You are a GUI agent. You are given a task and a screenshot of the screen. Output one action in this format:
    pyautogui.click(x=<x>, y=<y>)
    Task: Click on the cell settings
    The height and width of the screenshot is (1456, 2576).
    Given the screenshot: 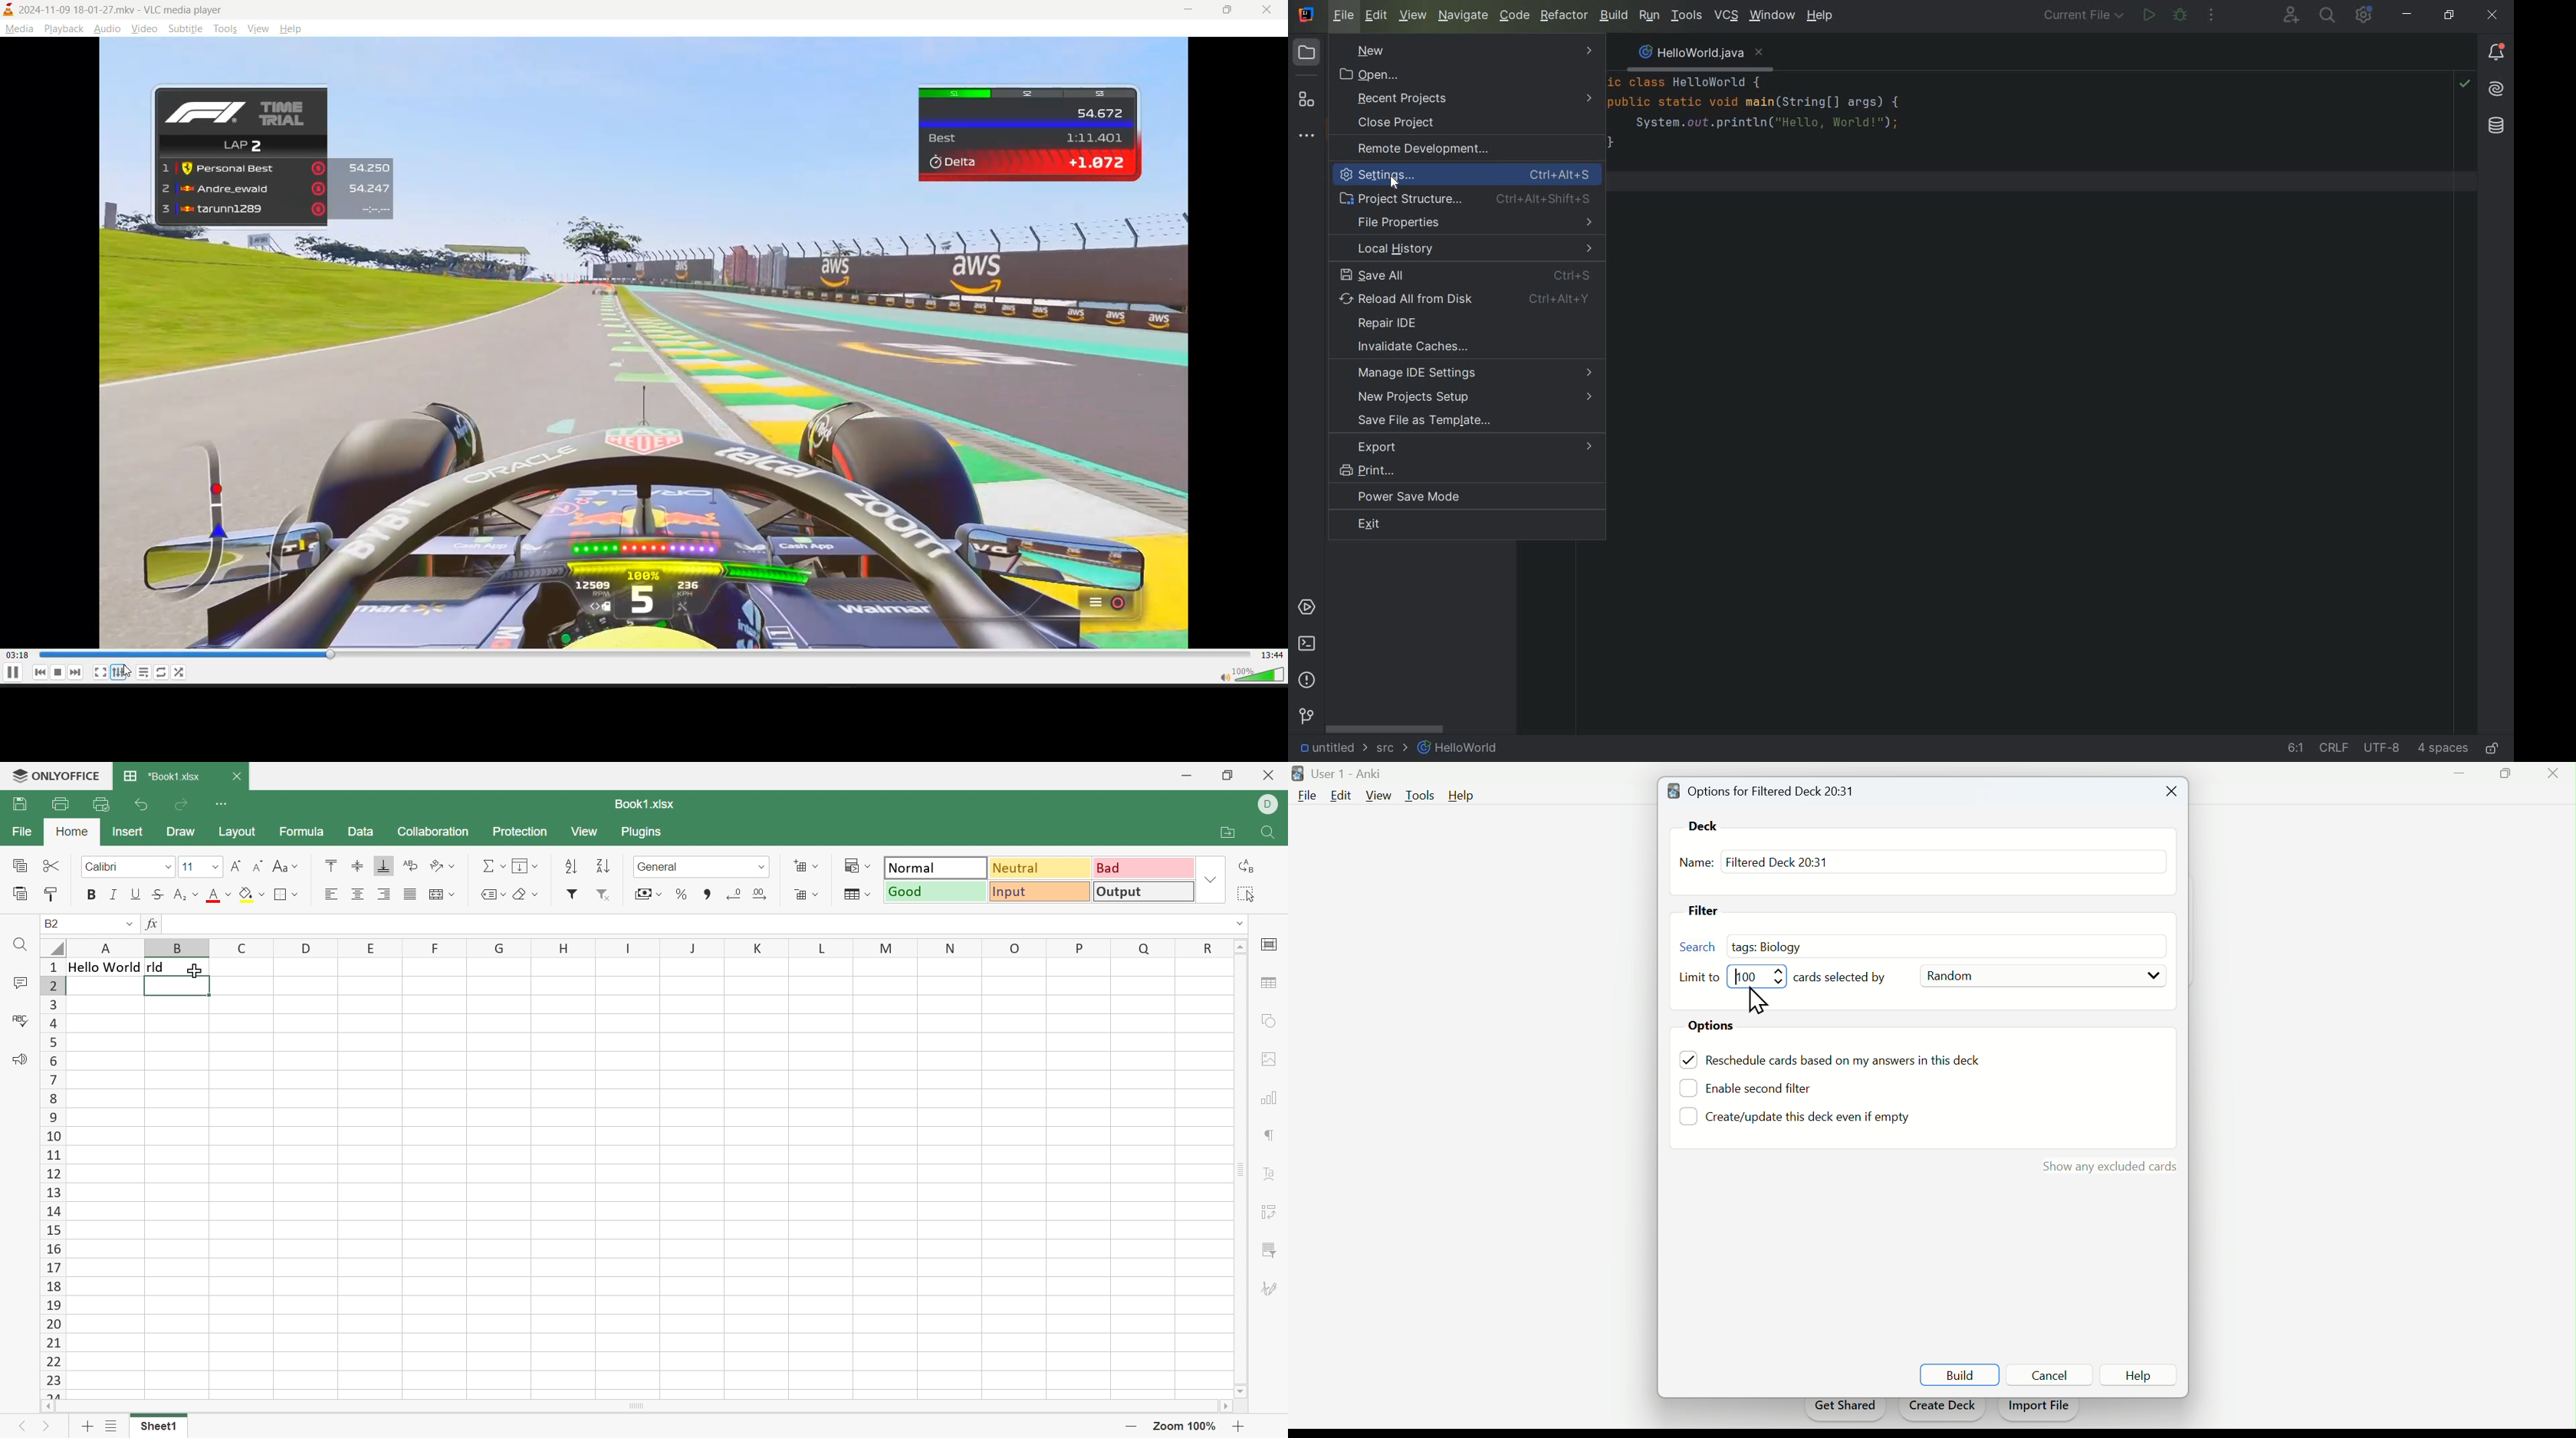 What is the action you would take?
    pyautogui.click(x=1266, y=946)
    